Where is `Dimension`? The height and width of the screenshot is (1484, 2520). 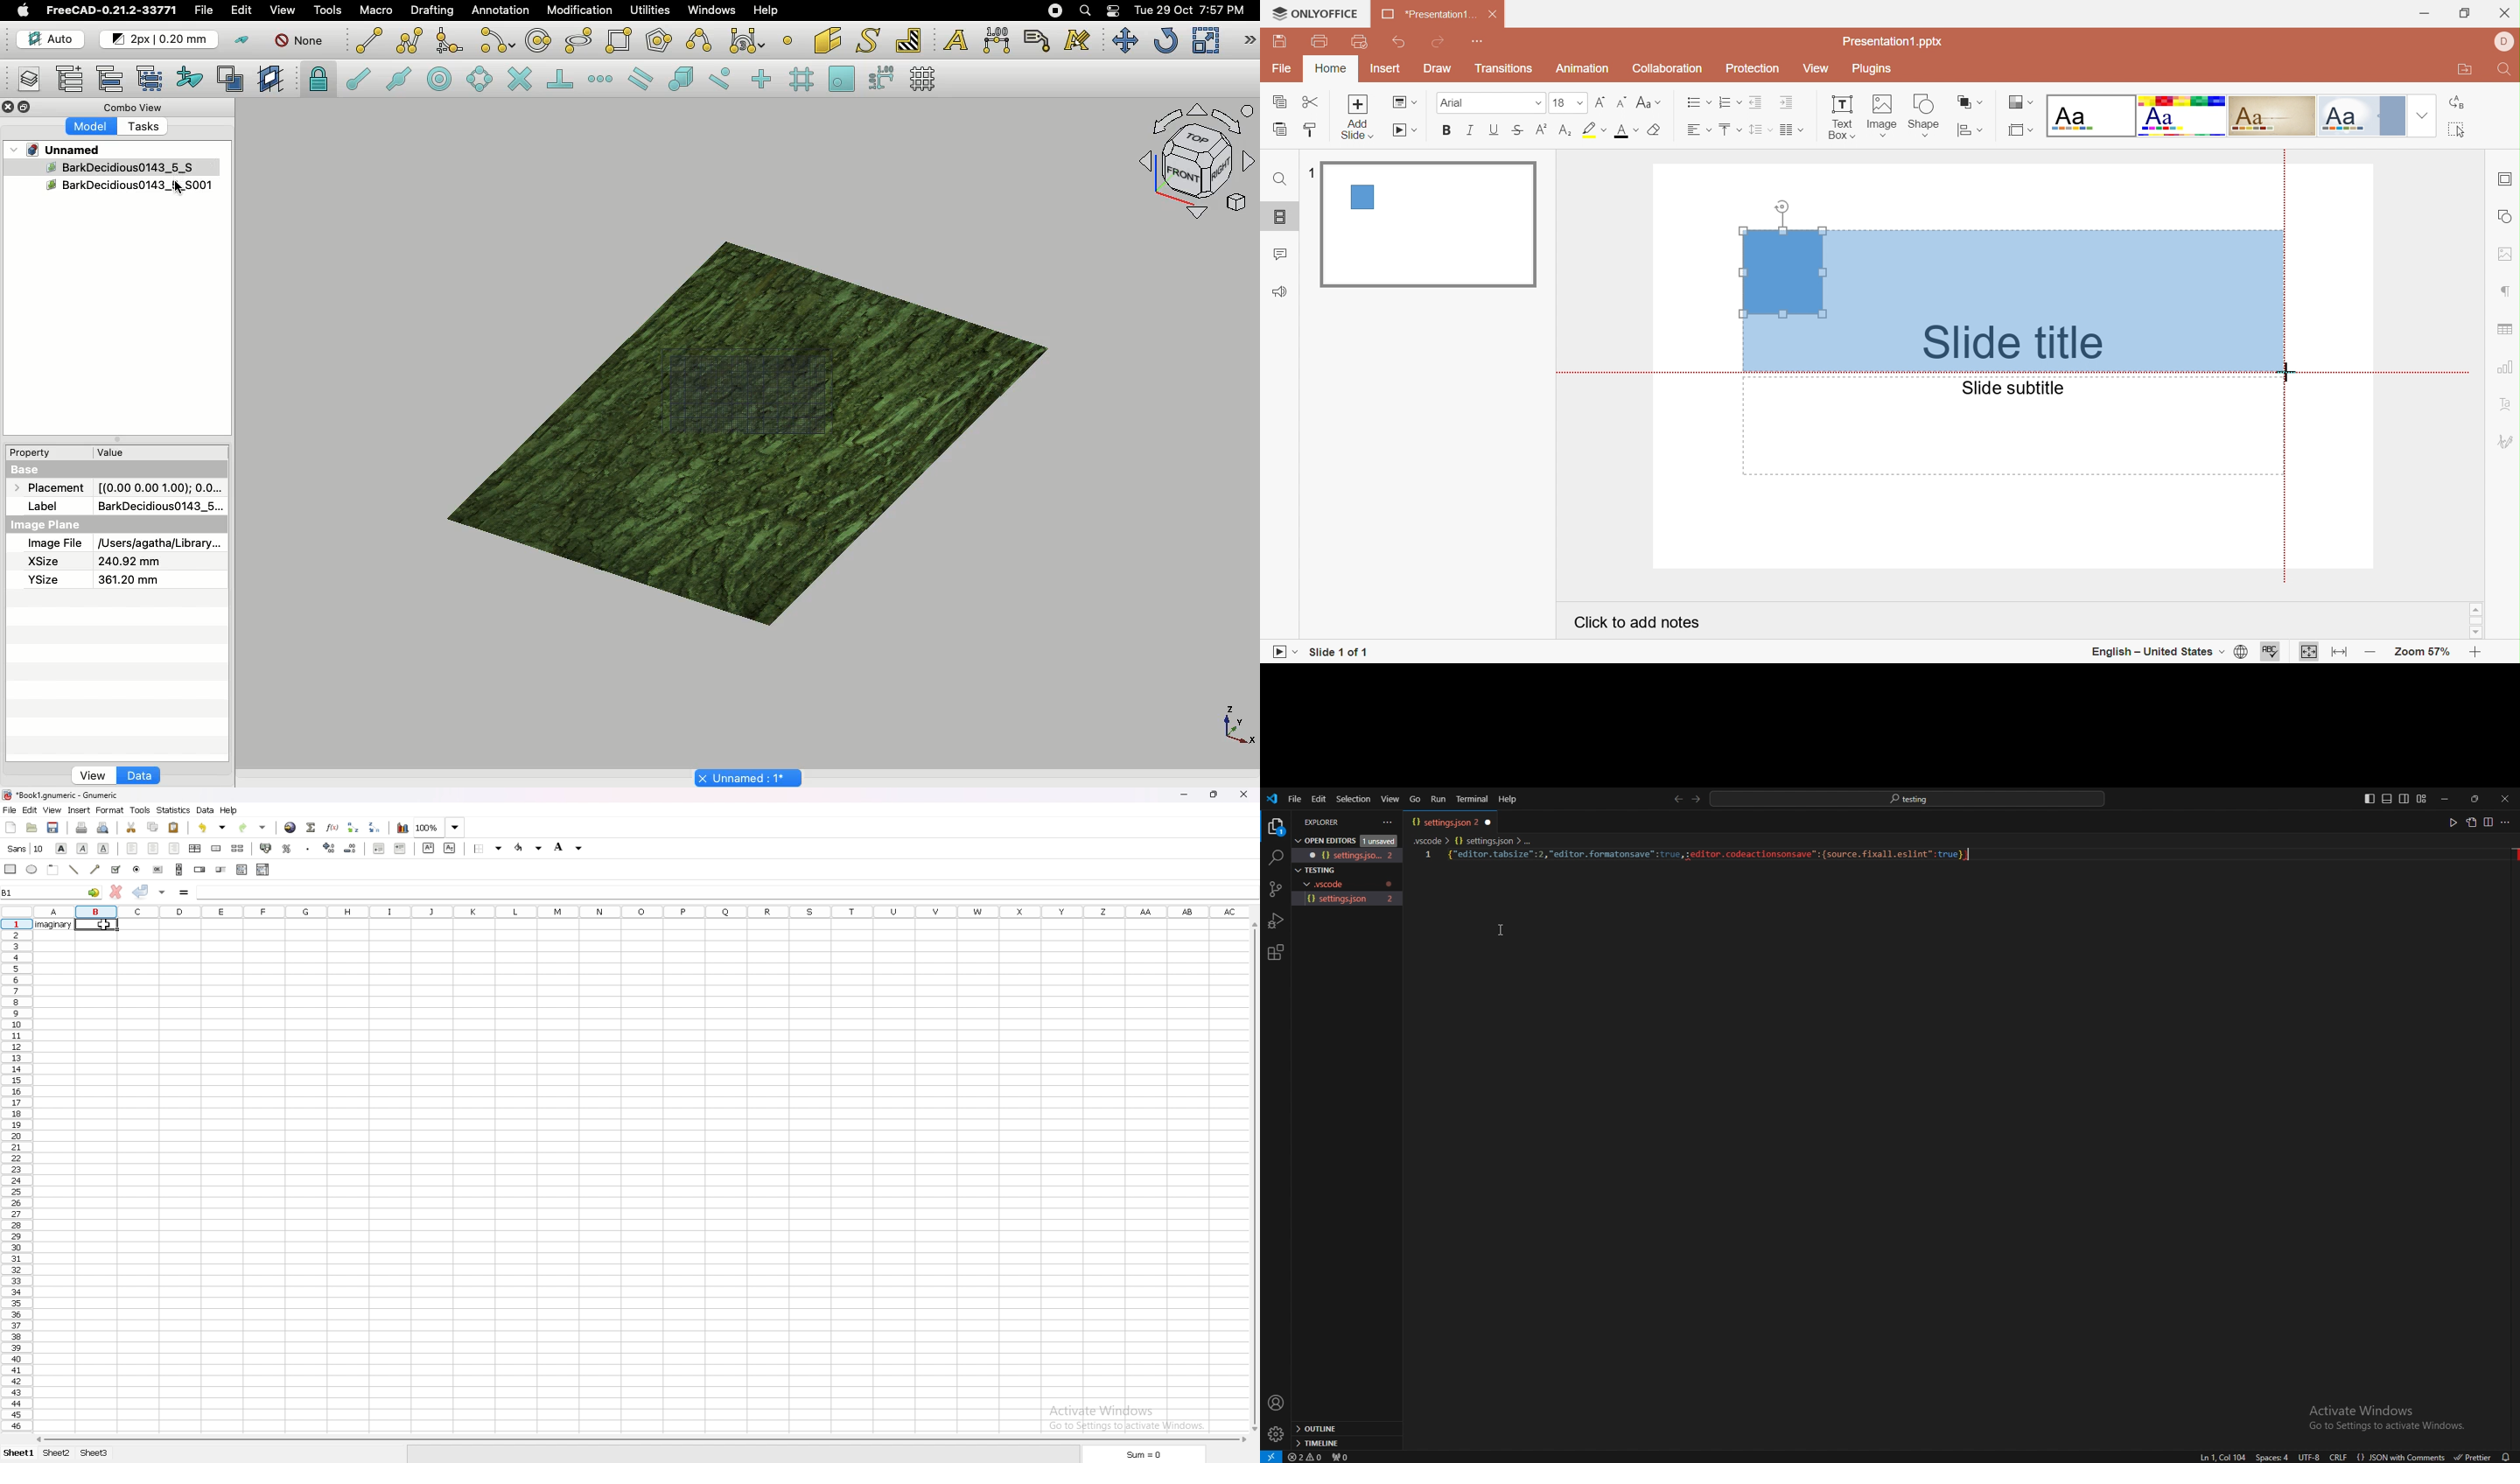
Dimension is located at coordinates (998, 40).